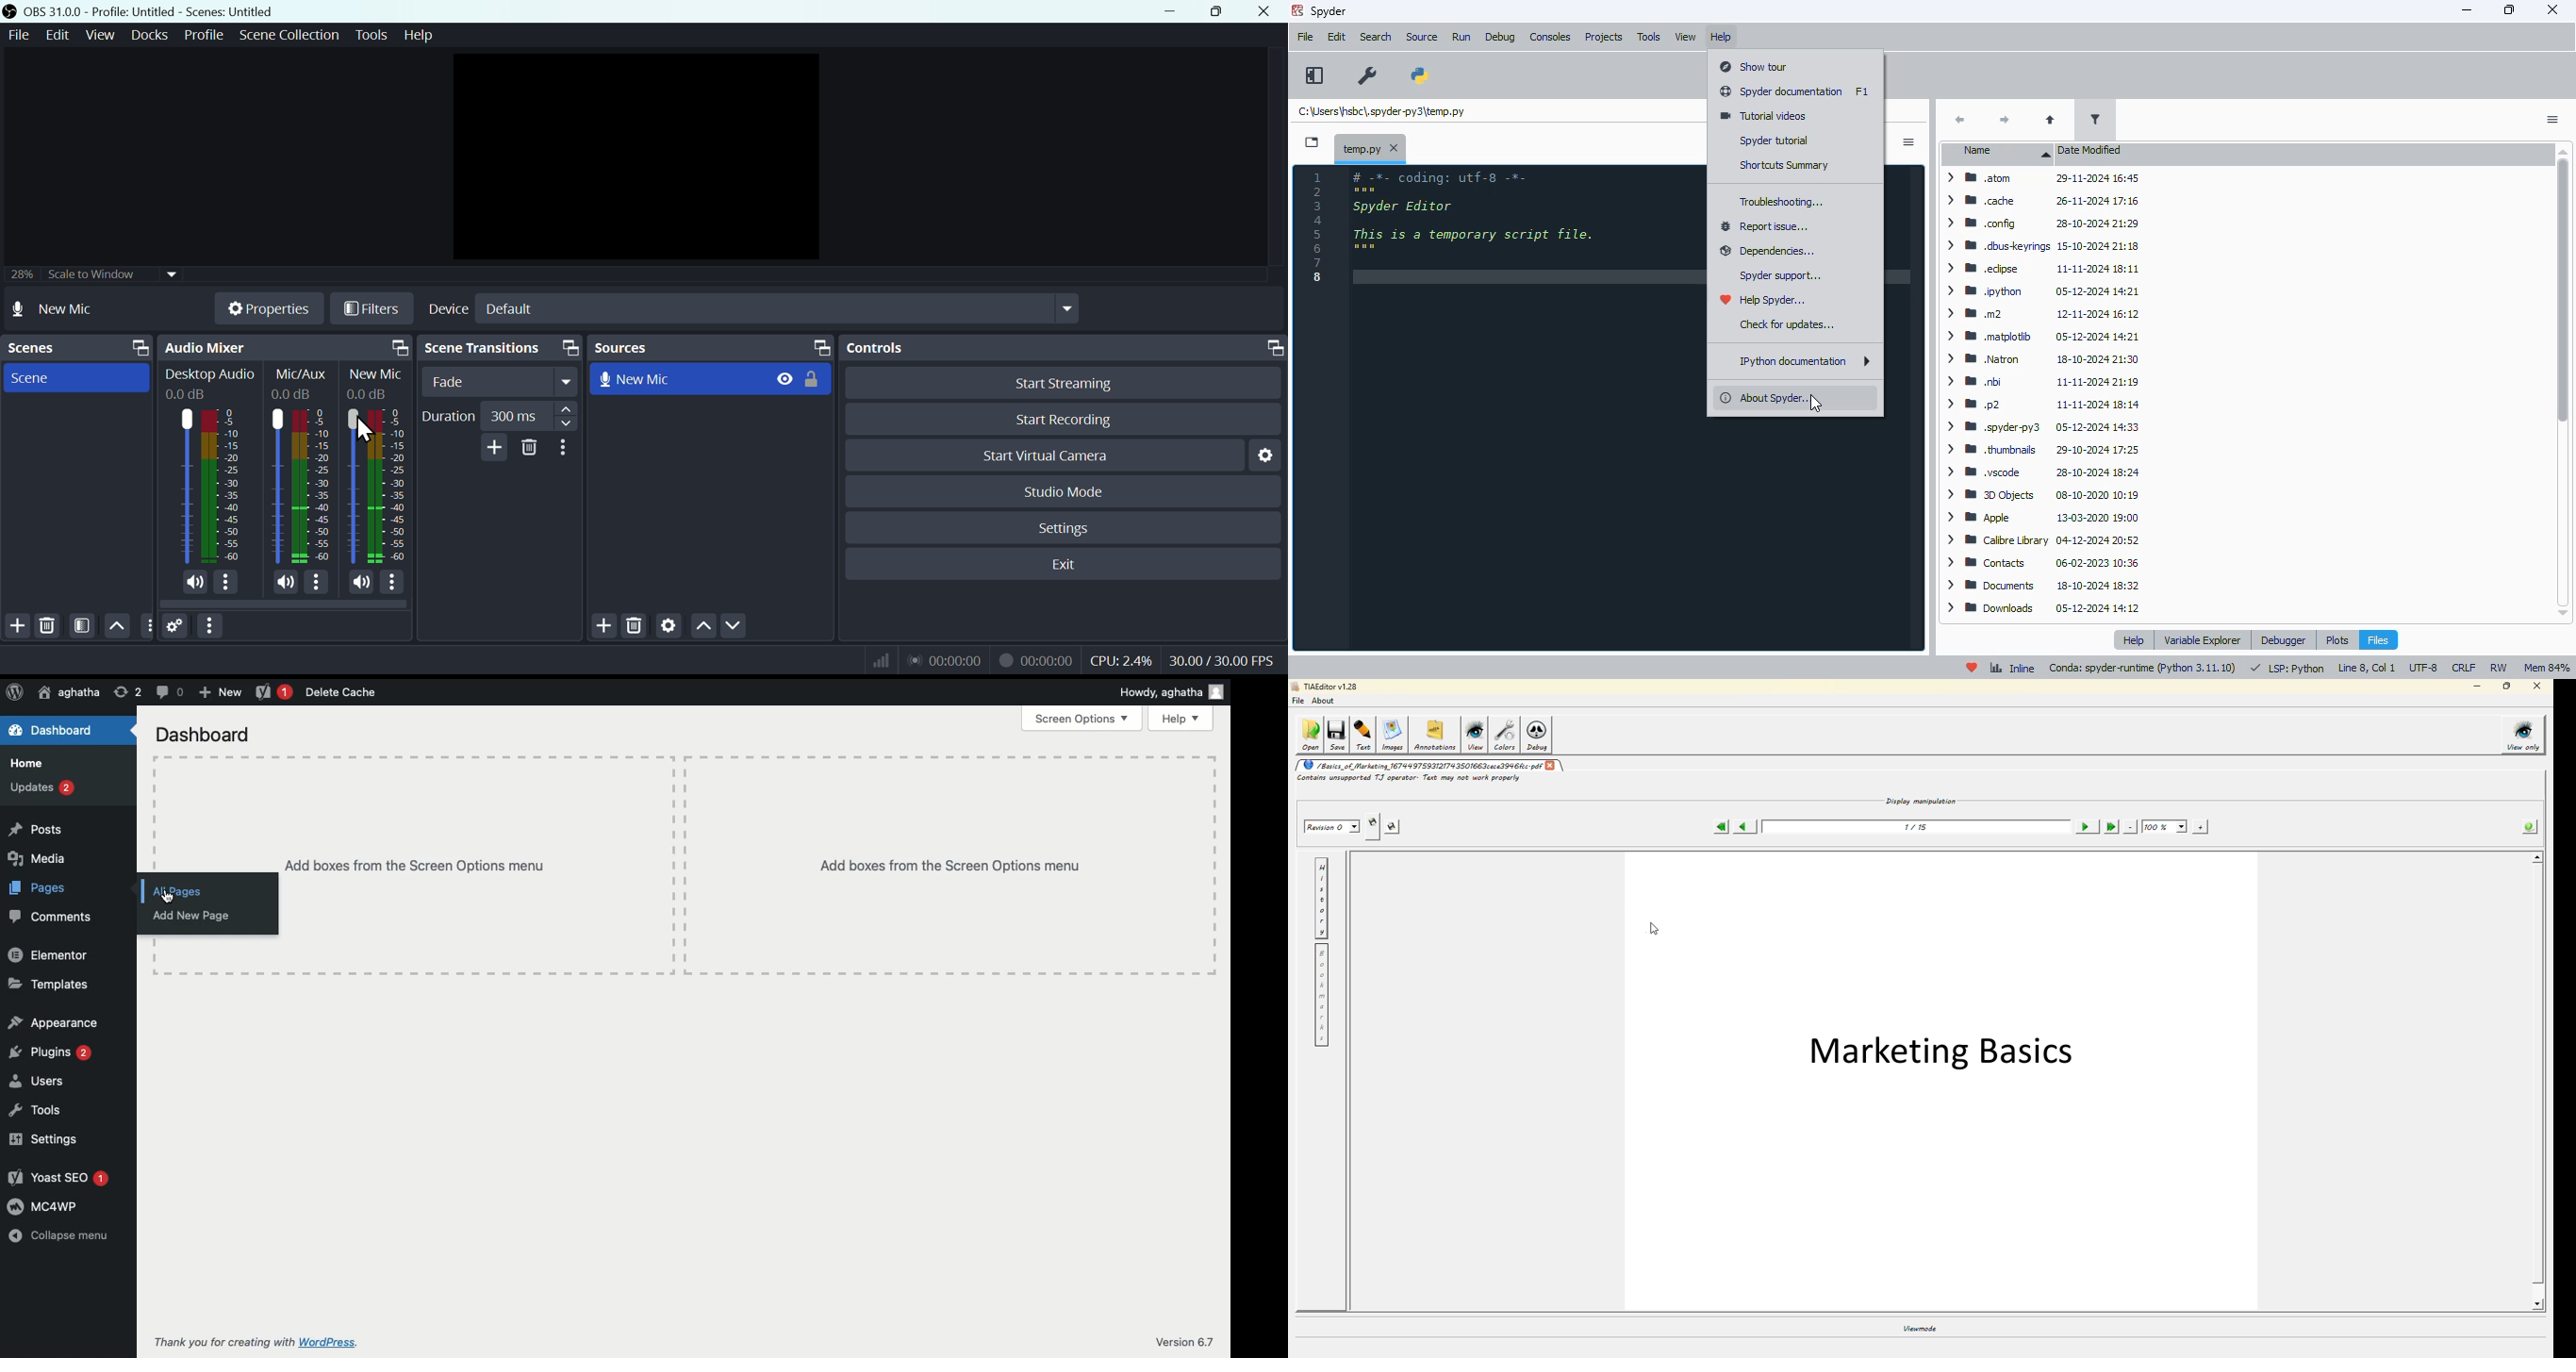 The width and height of the screenshot is (2576, 1372). What do you see at coordinates (2039, 199) in the screenshot?
I see `> MW cache 26-11-2024 17:16` at bounding box center [2039, 199].